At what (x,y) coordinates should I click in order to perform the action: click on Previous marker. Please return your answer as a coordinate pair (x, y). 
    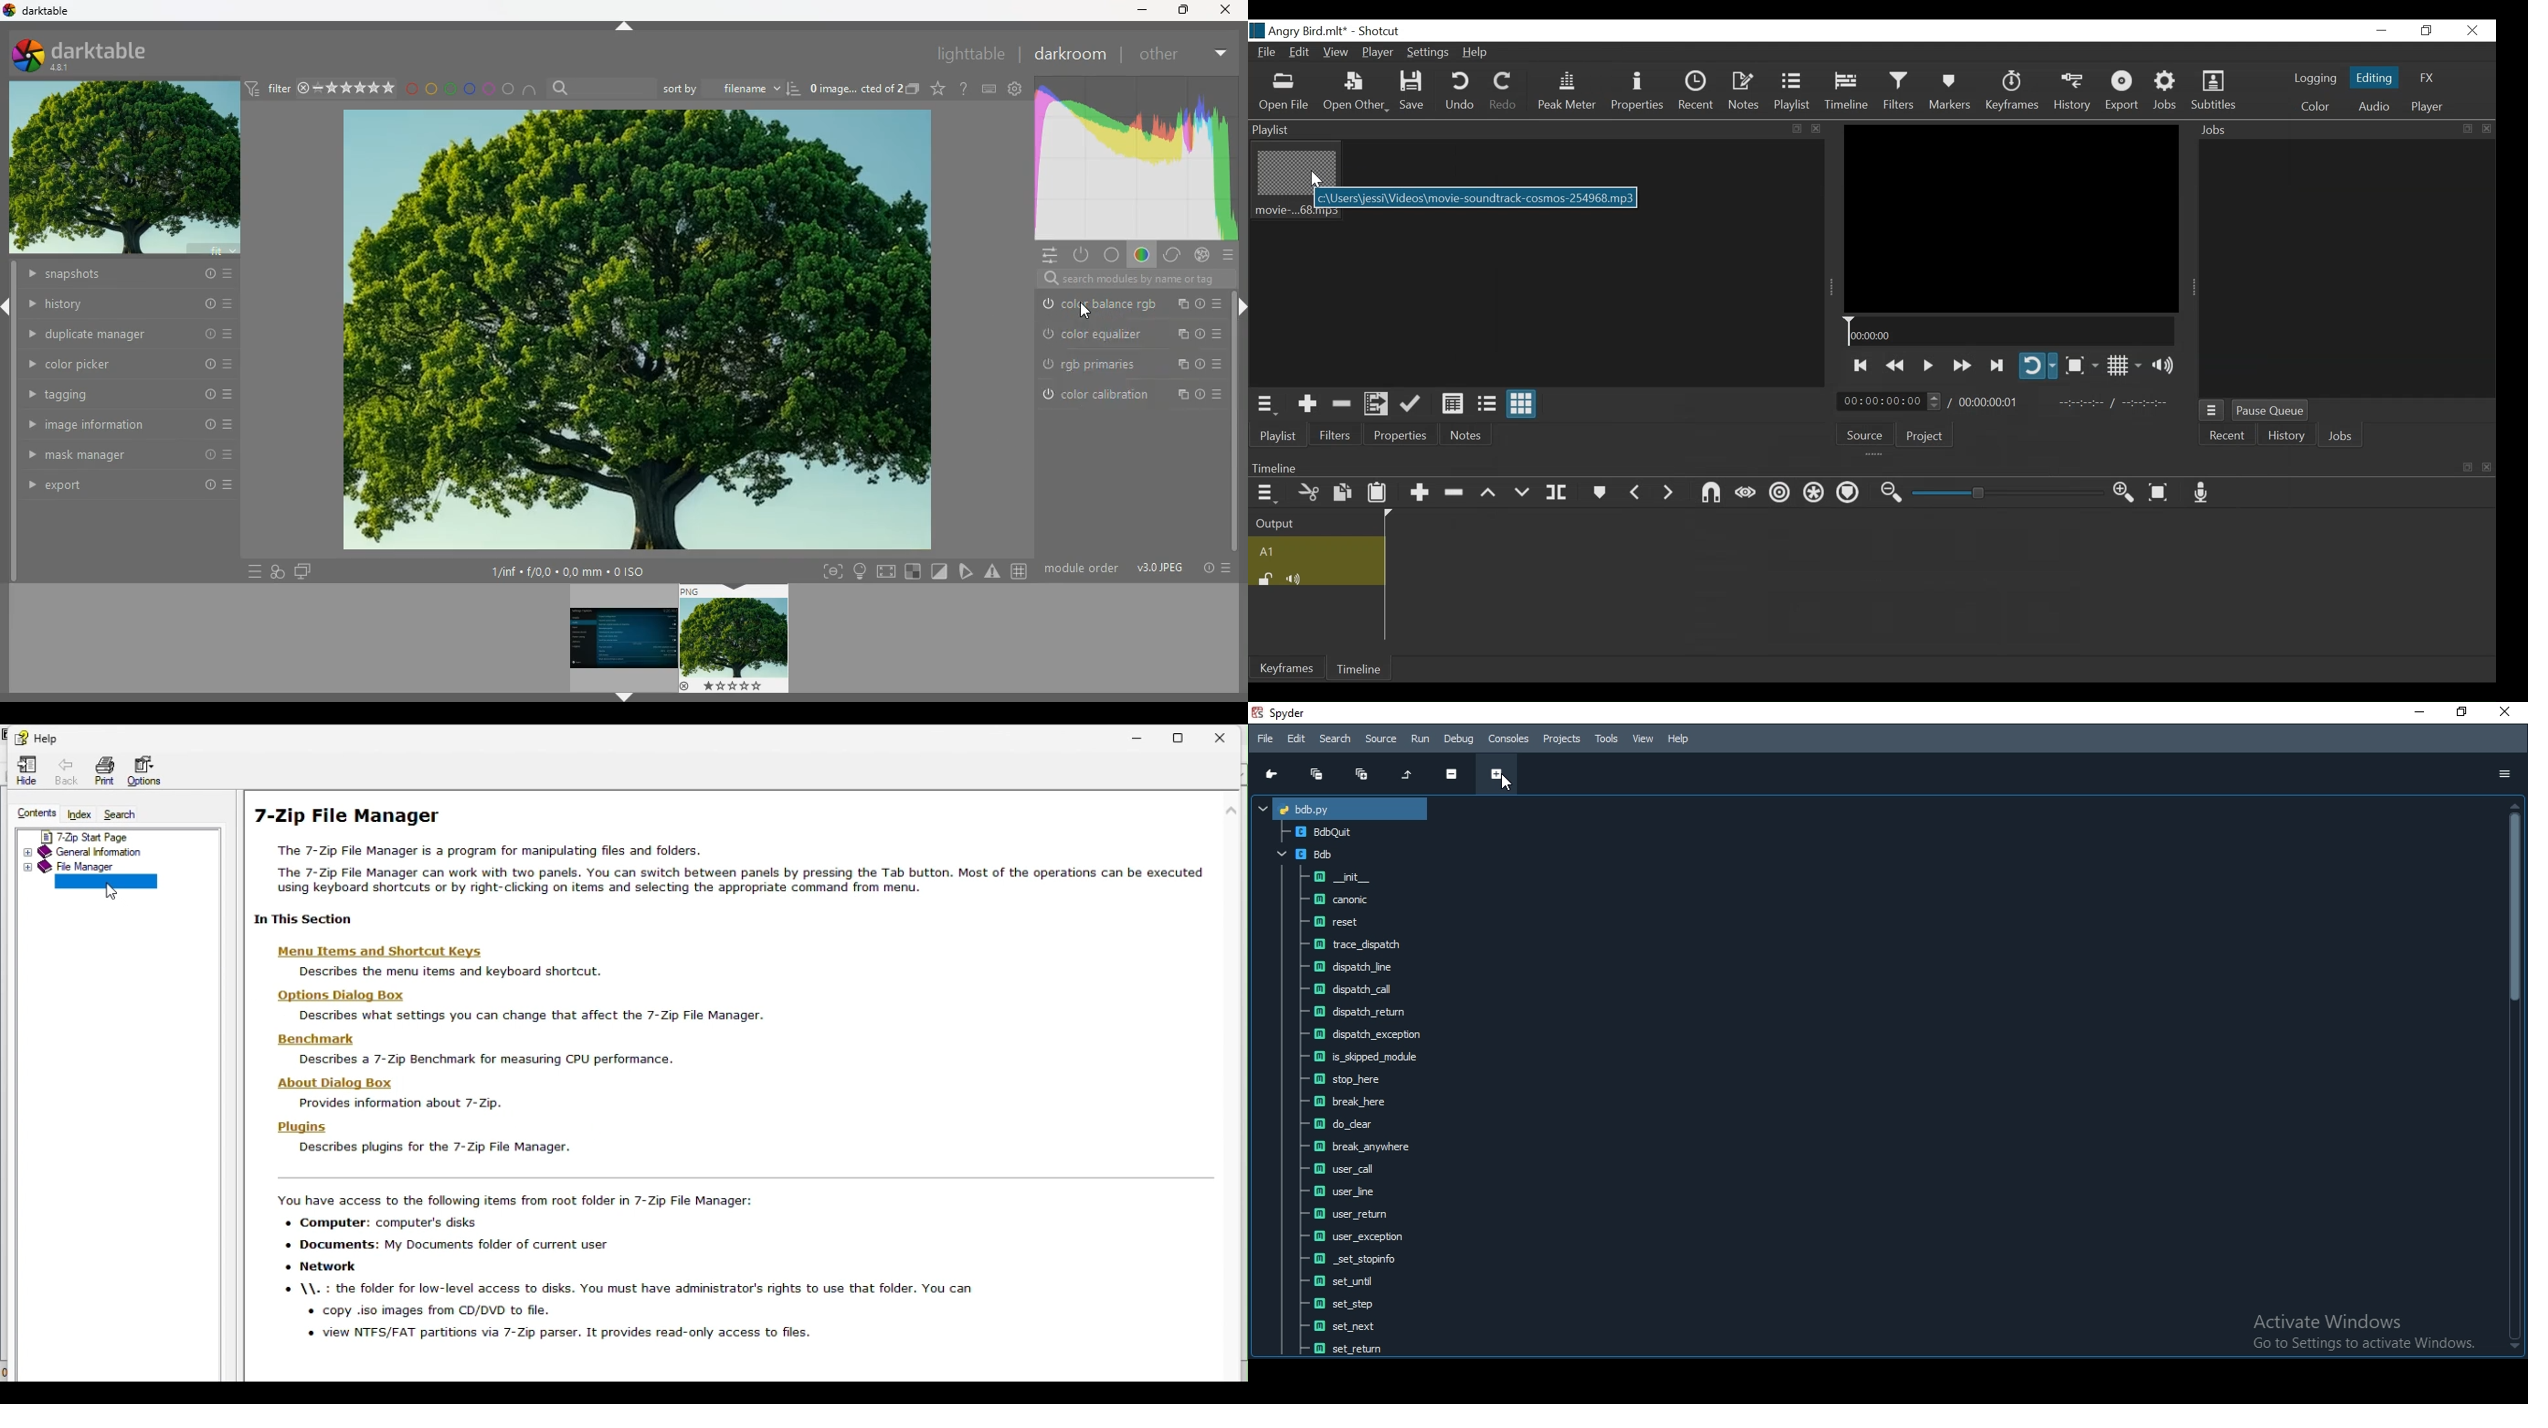
    Looking at the image, I should click on (1636, 491).